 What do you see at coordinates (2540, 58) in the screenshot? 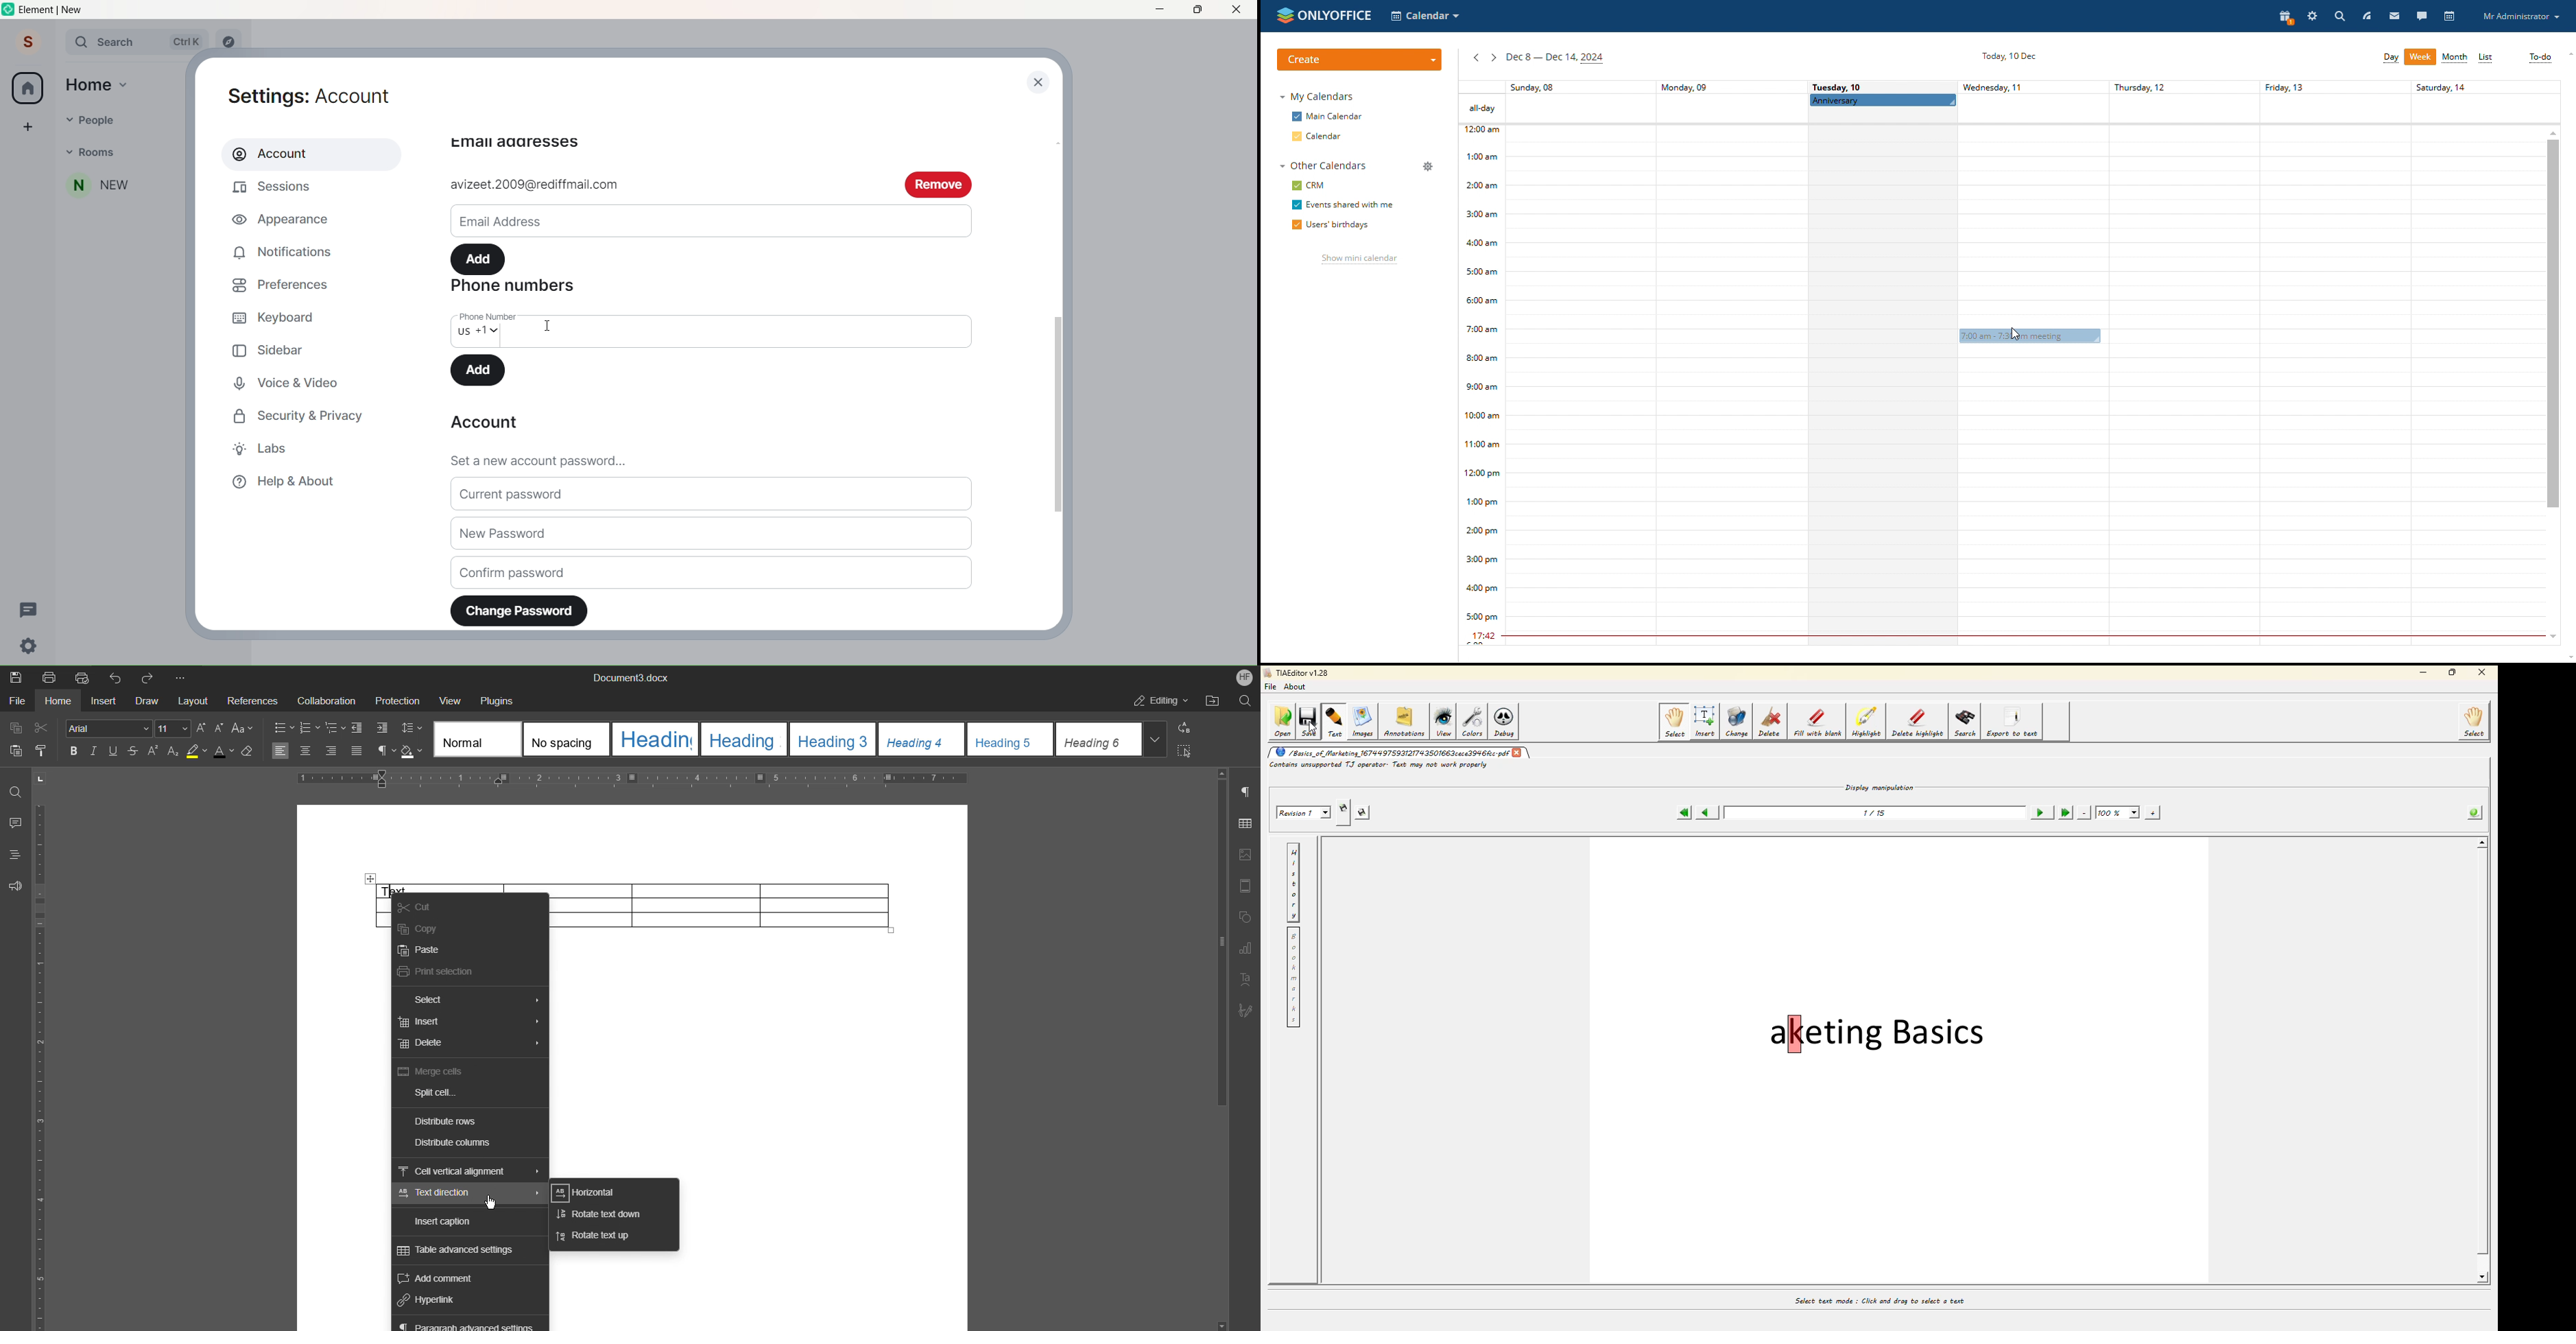
I see `to-do` at bounding box center [2540, 58].